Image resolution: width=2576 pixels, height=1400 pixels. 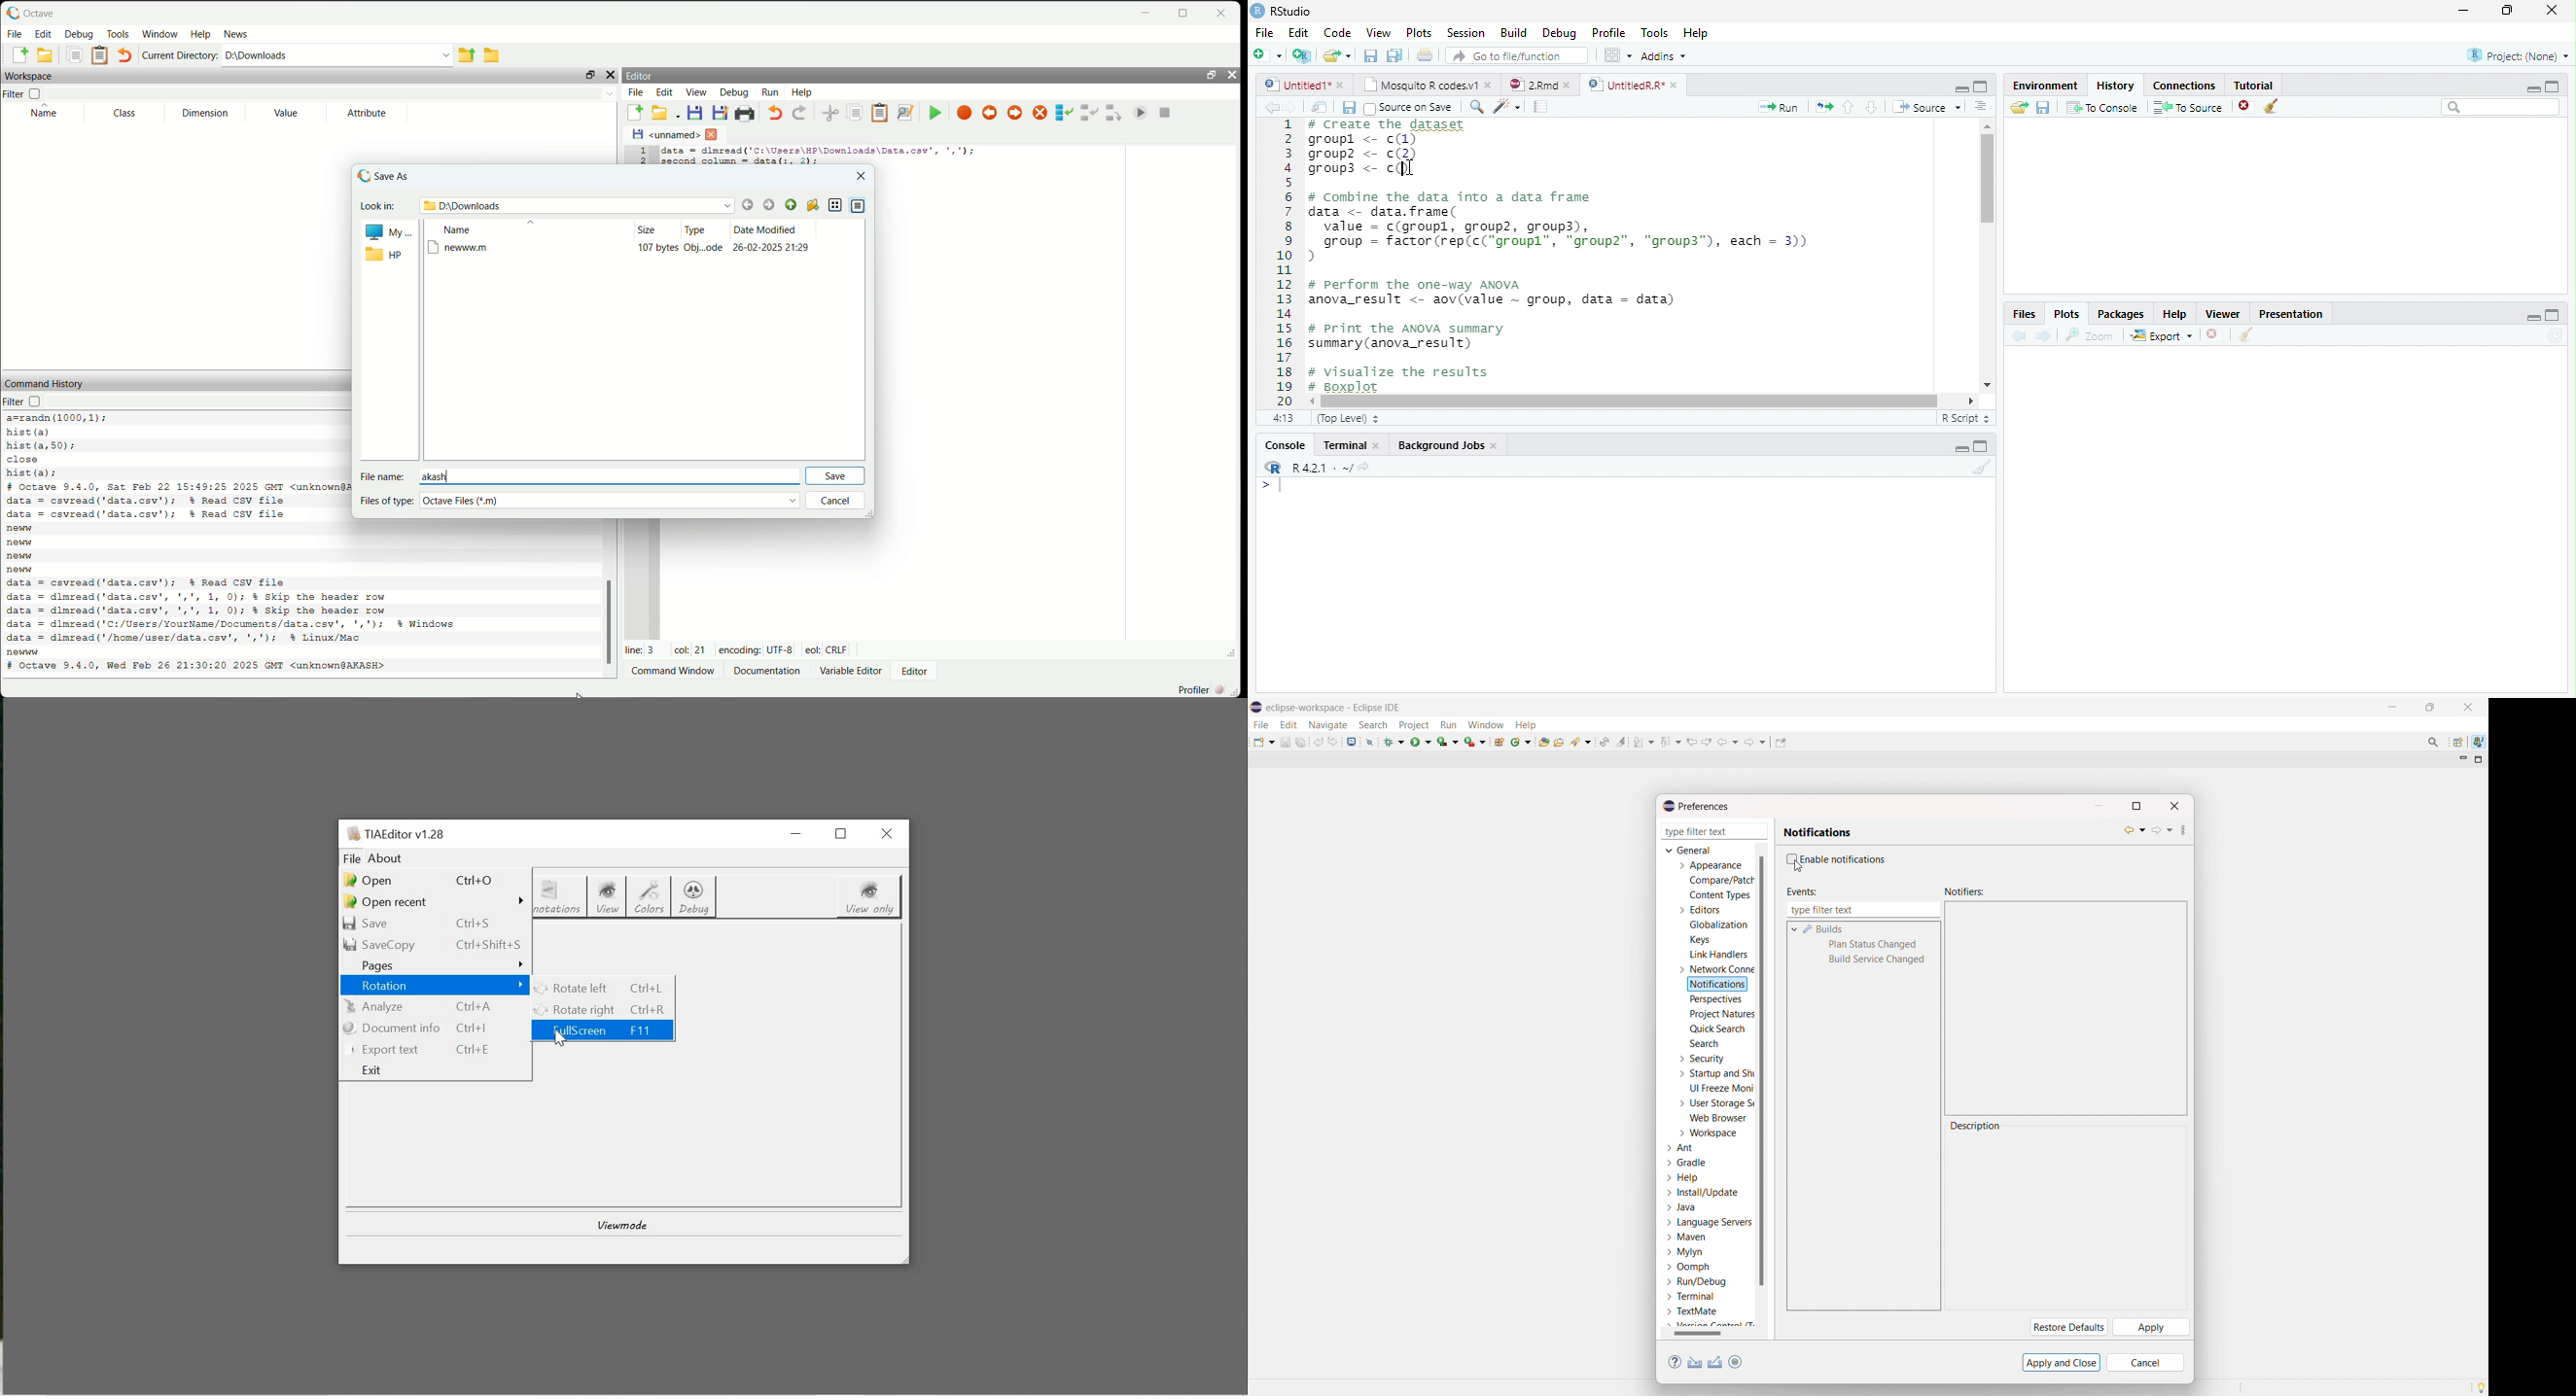 I want to click on java, so click(x=1683, y=1208).